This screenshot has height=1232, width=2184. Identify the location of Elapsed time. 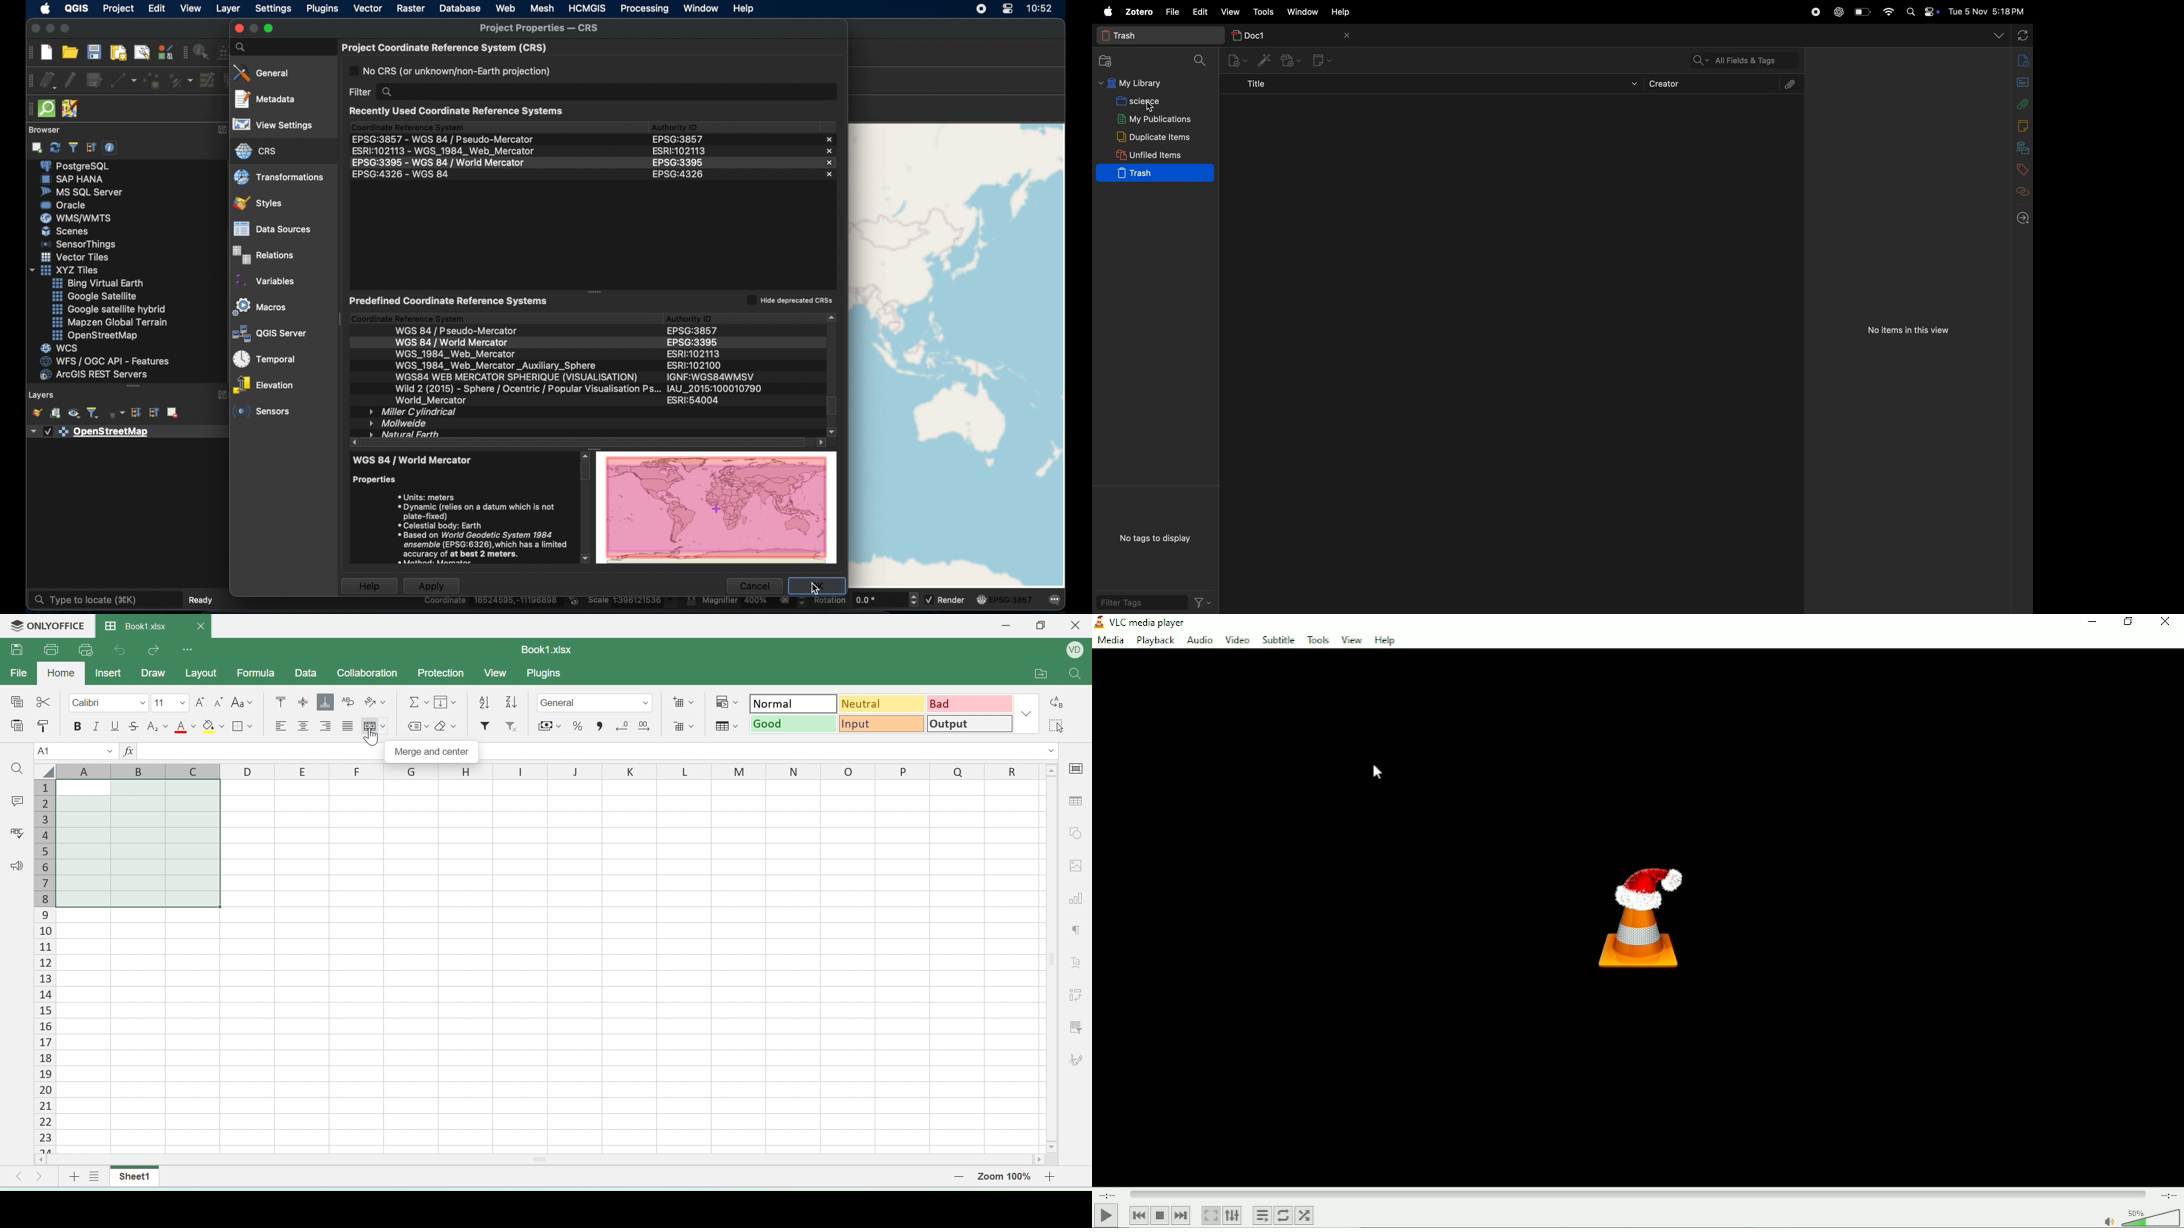
(1109, 1194).